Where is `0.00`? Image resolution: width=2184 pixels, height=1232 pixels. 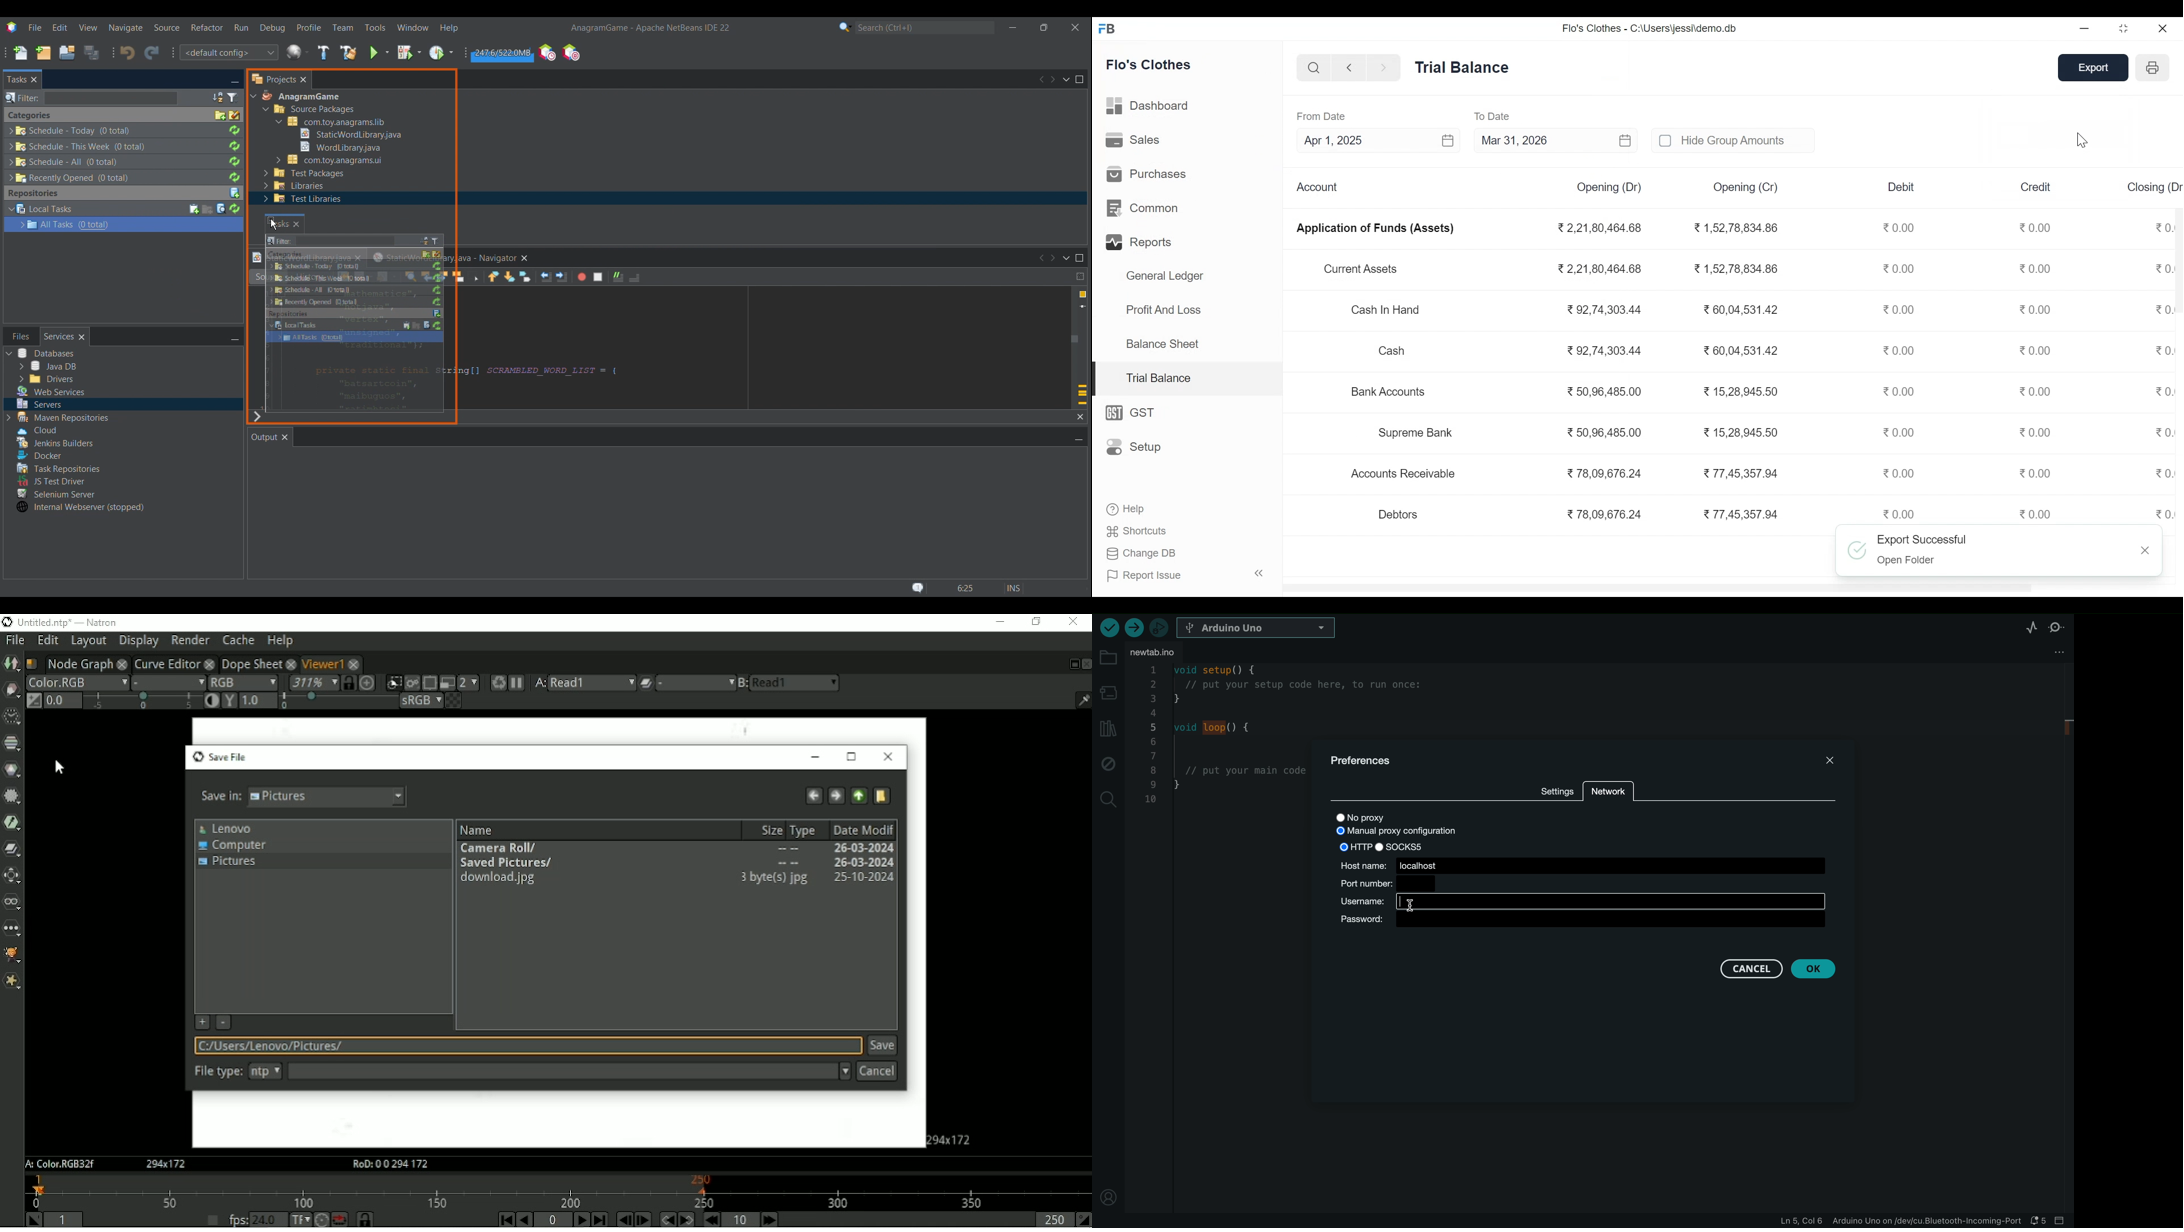 0.00 is located at coordinates (2038, 513).